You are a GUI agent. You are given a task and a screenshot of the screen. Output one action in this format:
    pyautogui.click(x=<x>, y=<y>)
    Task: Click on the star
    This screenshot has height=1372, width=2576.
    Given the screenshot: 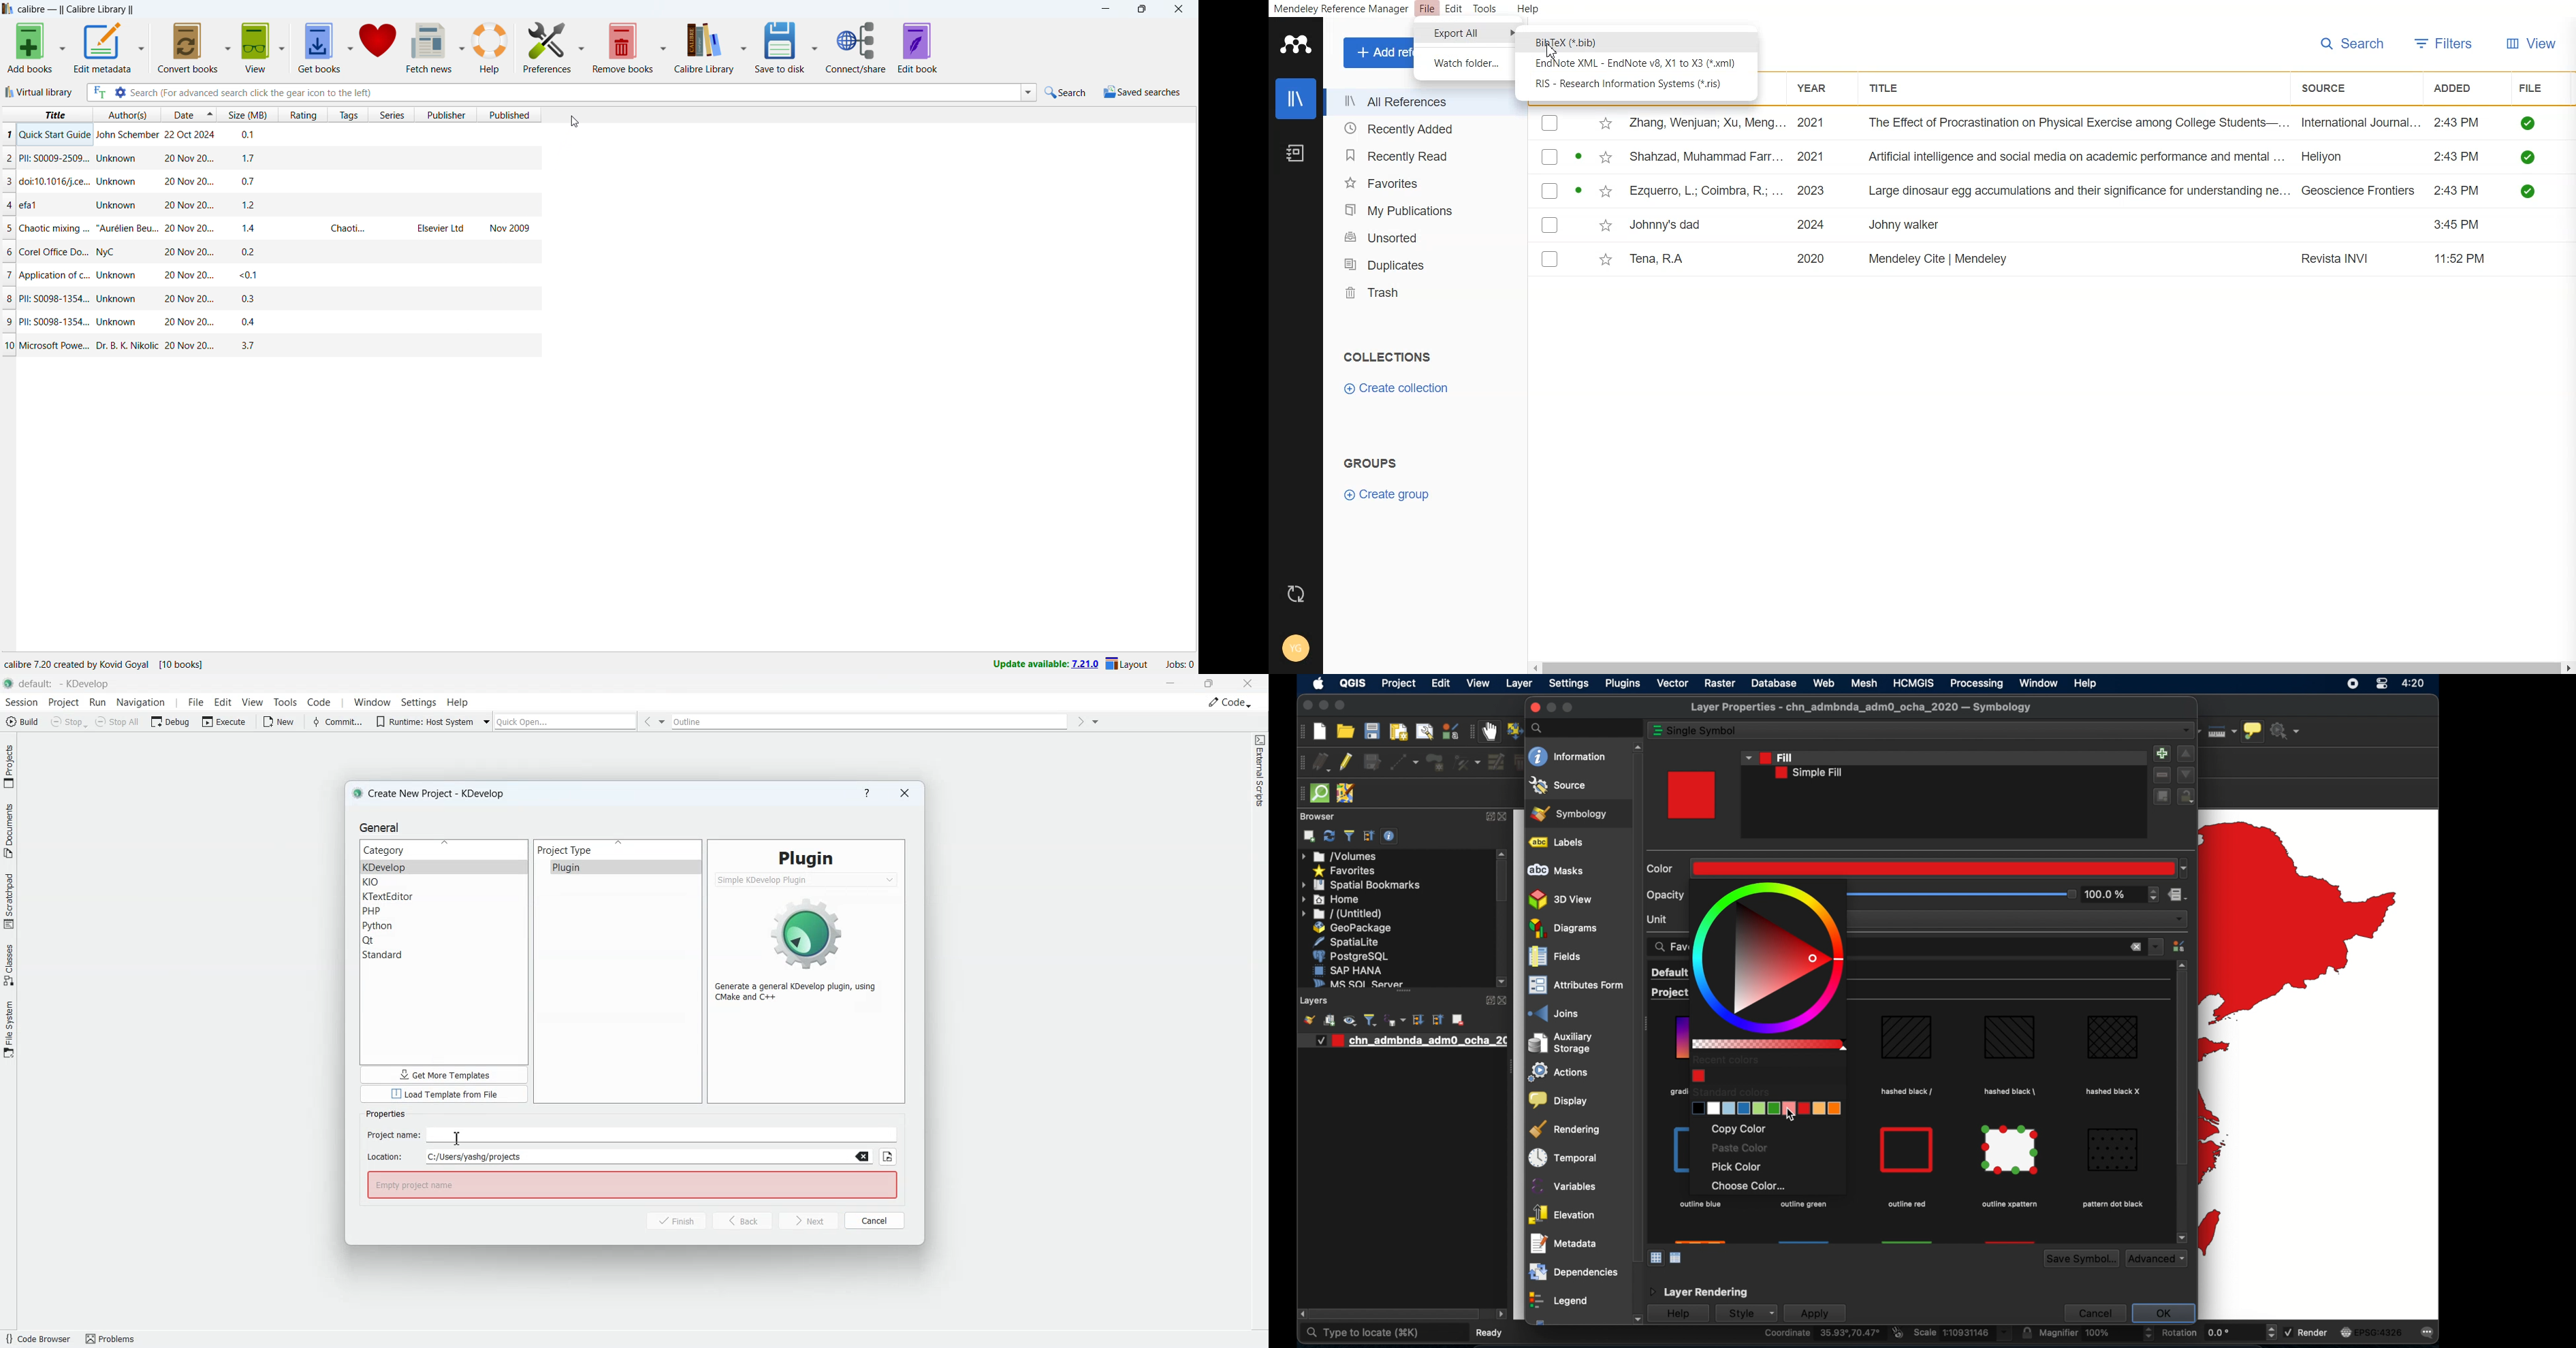 What is the action you would take?
    pyautogui.click(x=1604, y=225)
    